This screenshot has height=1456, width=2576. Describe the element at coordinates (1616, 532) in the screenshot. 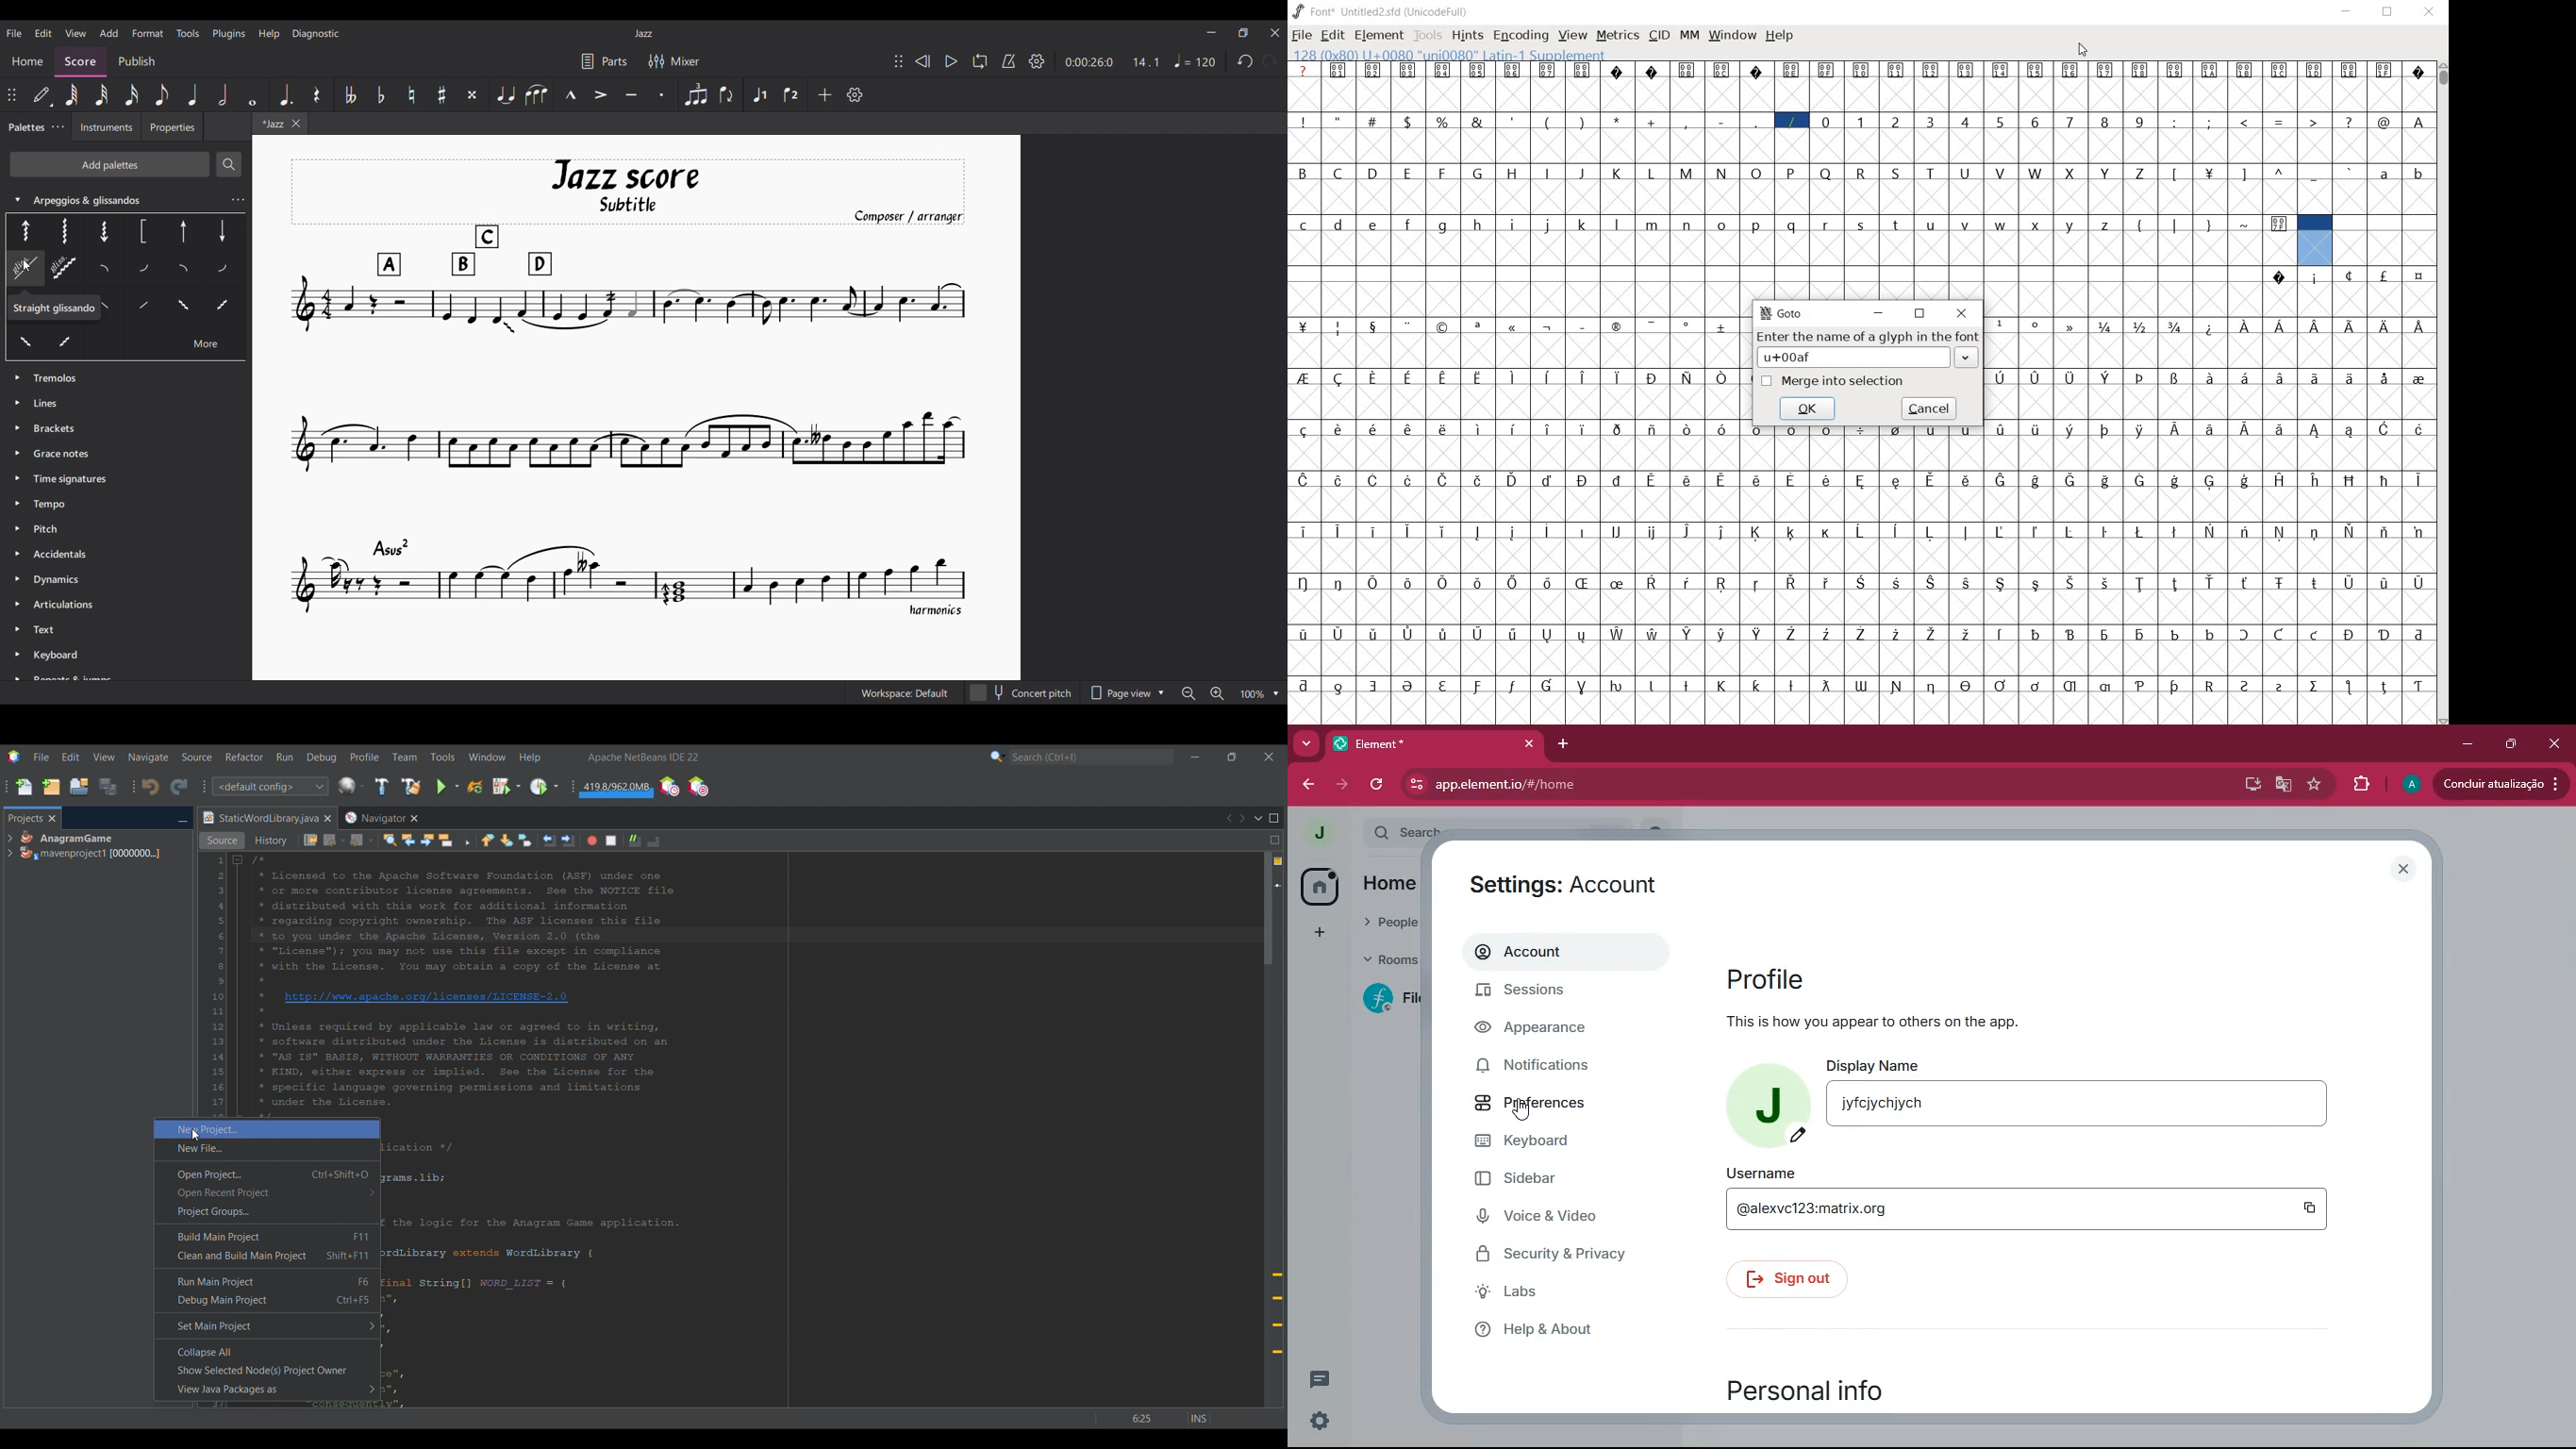

I see `Symbol` at that location.